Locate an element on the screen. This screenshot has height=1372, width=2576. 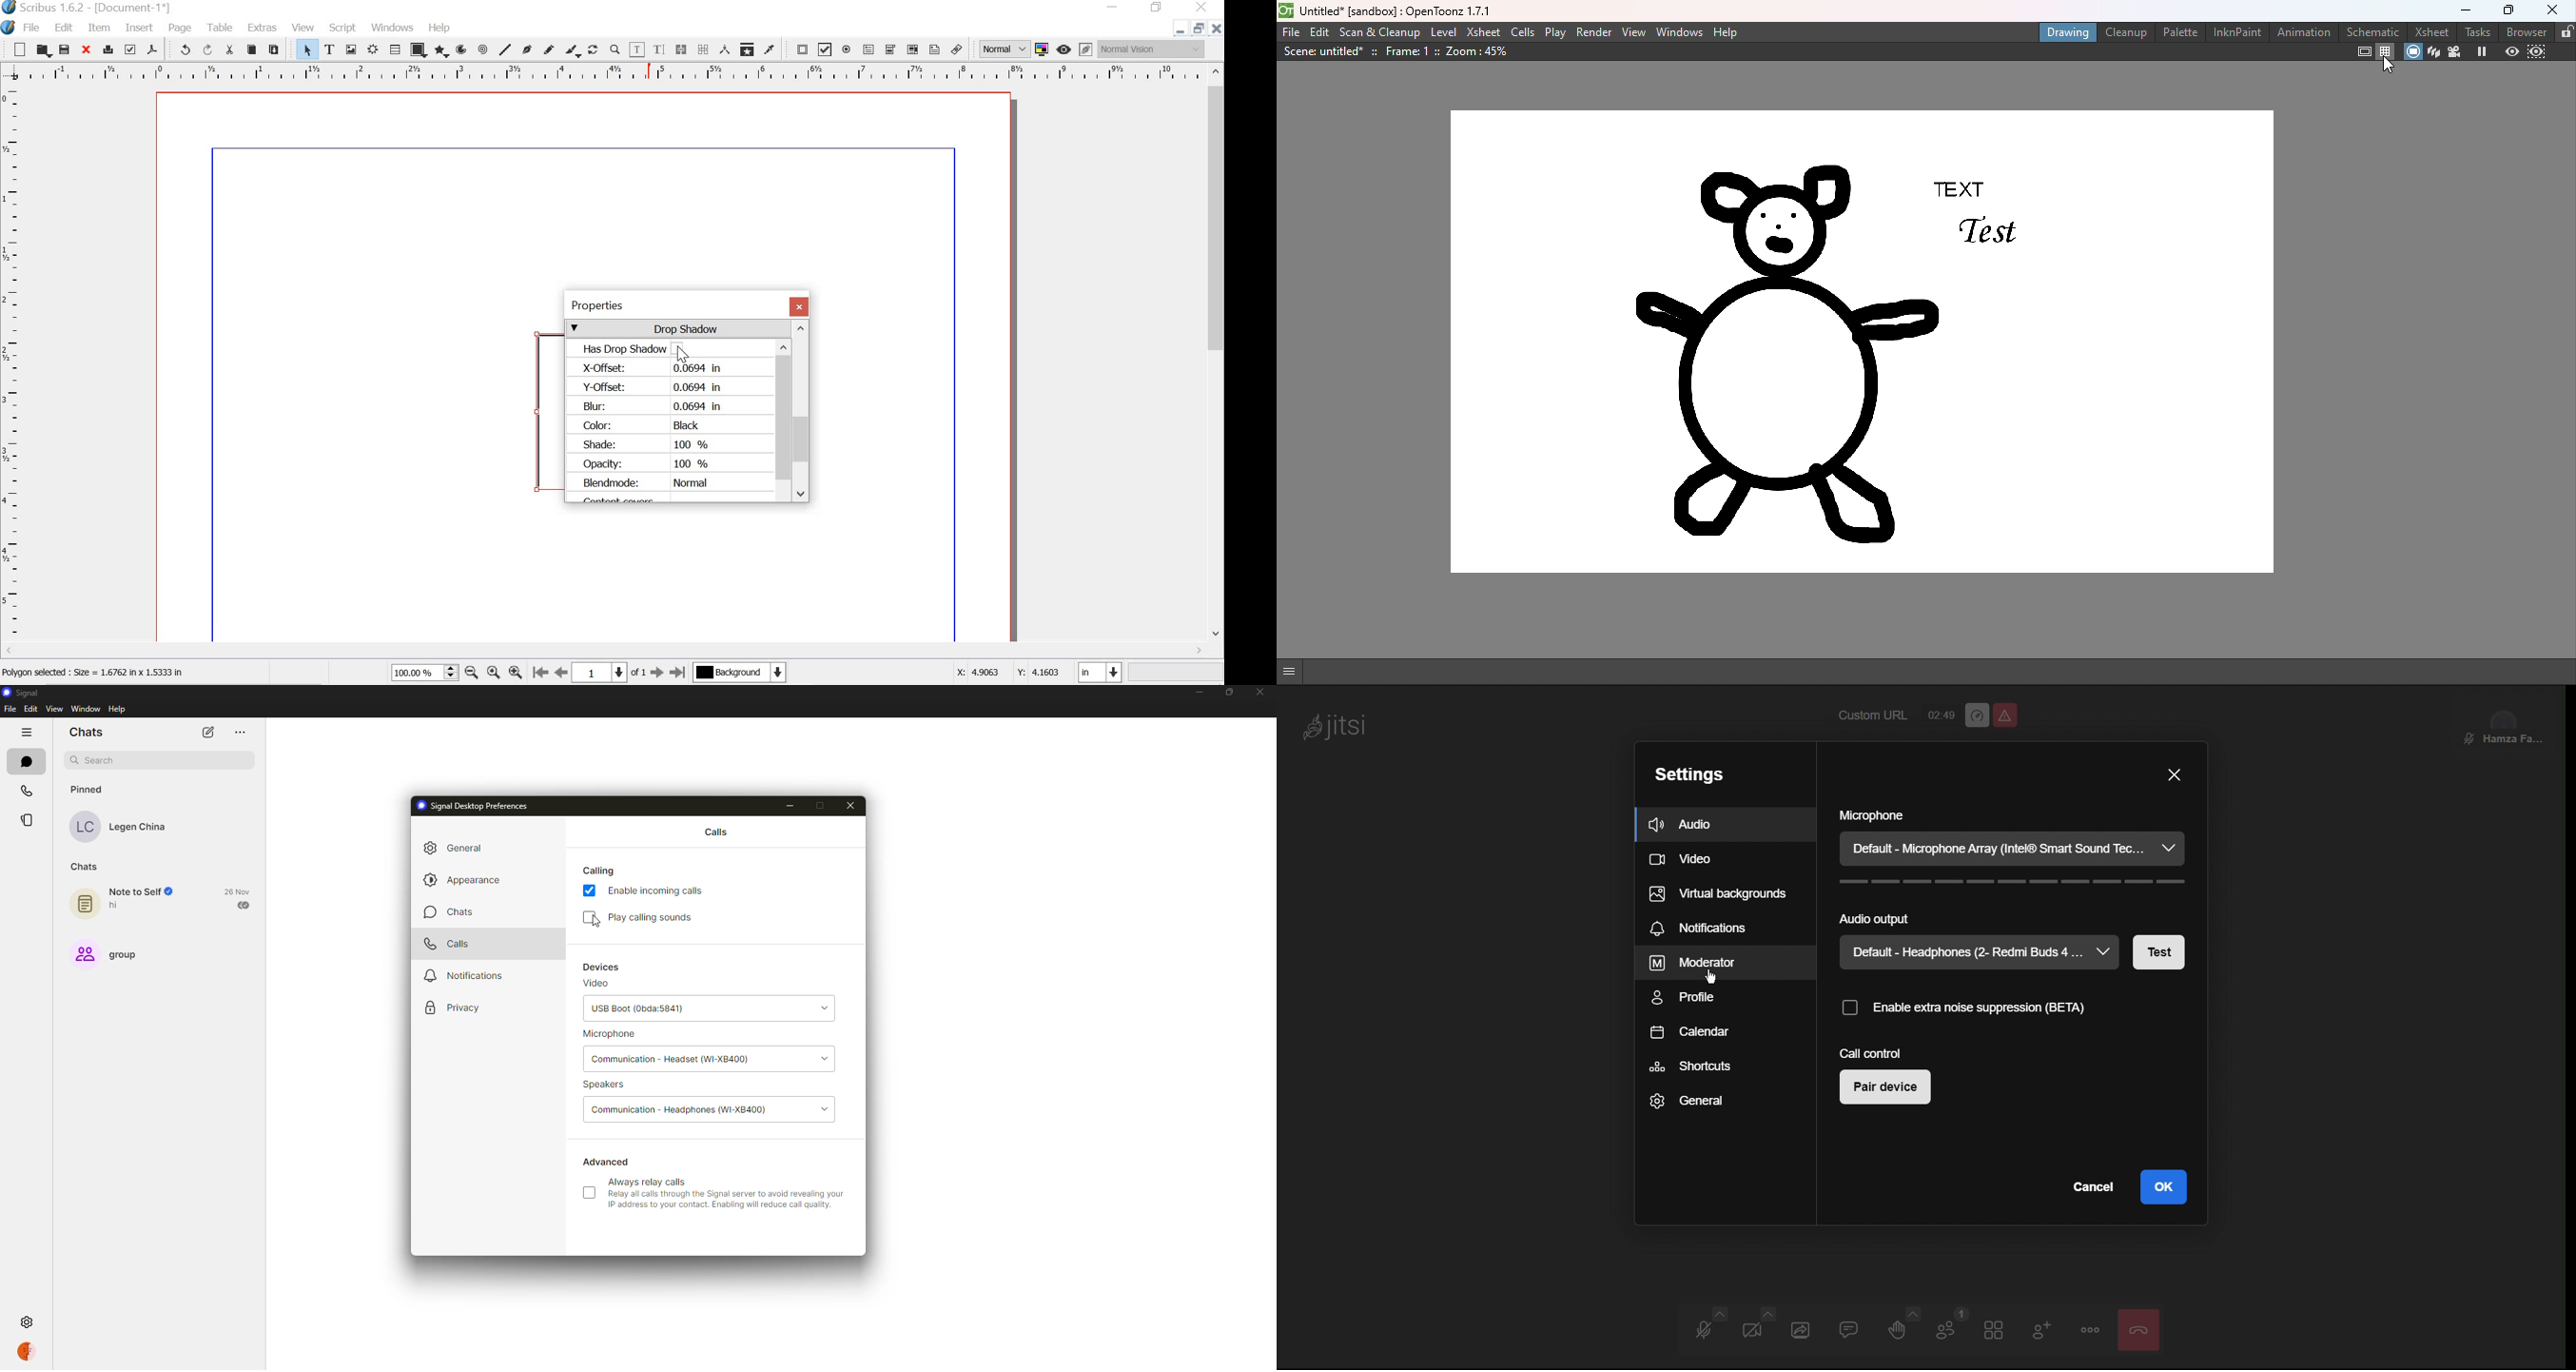
spiral is located at coordinates (483, 49).